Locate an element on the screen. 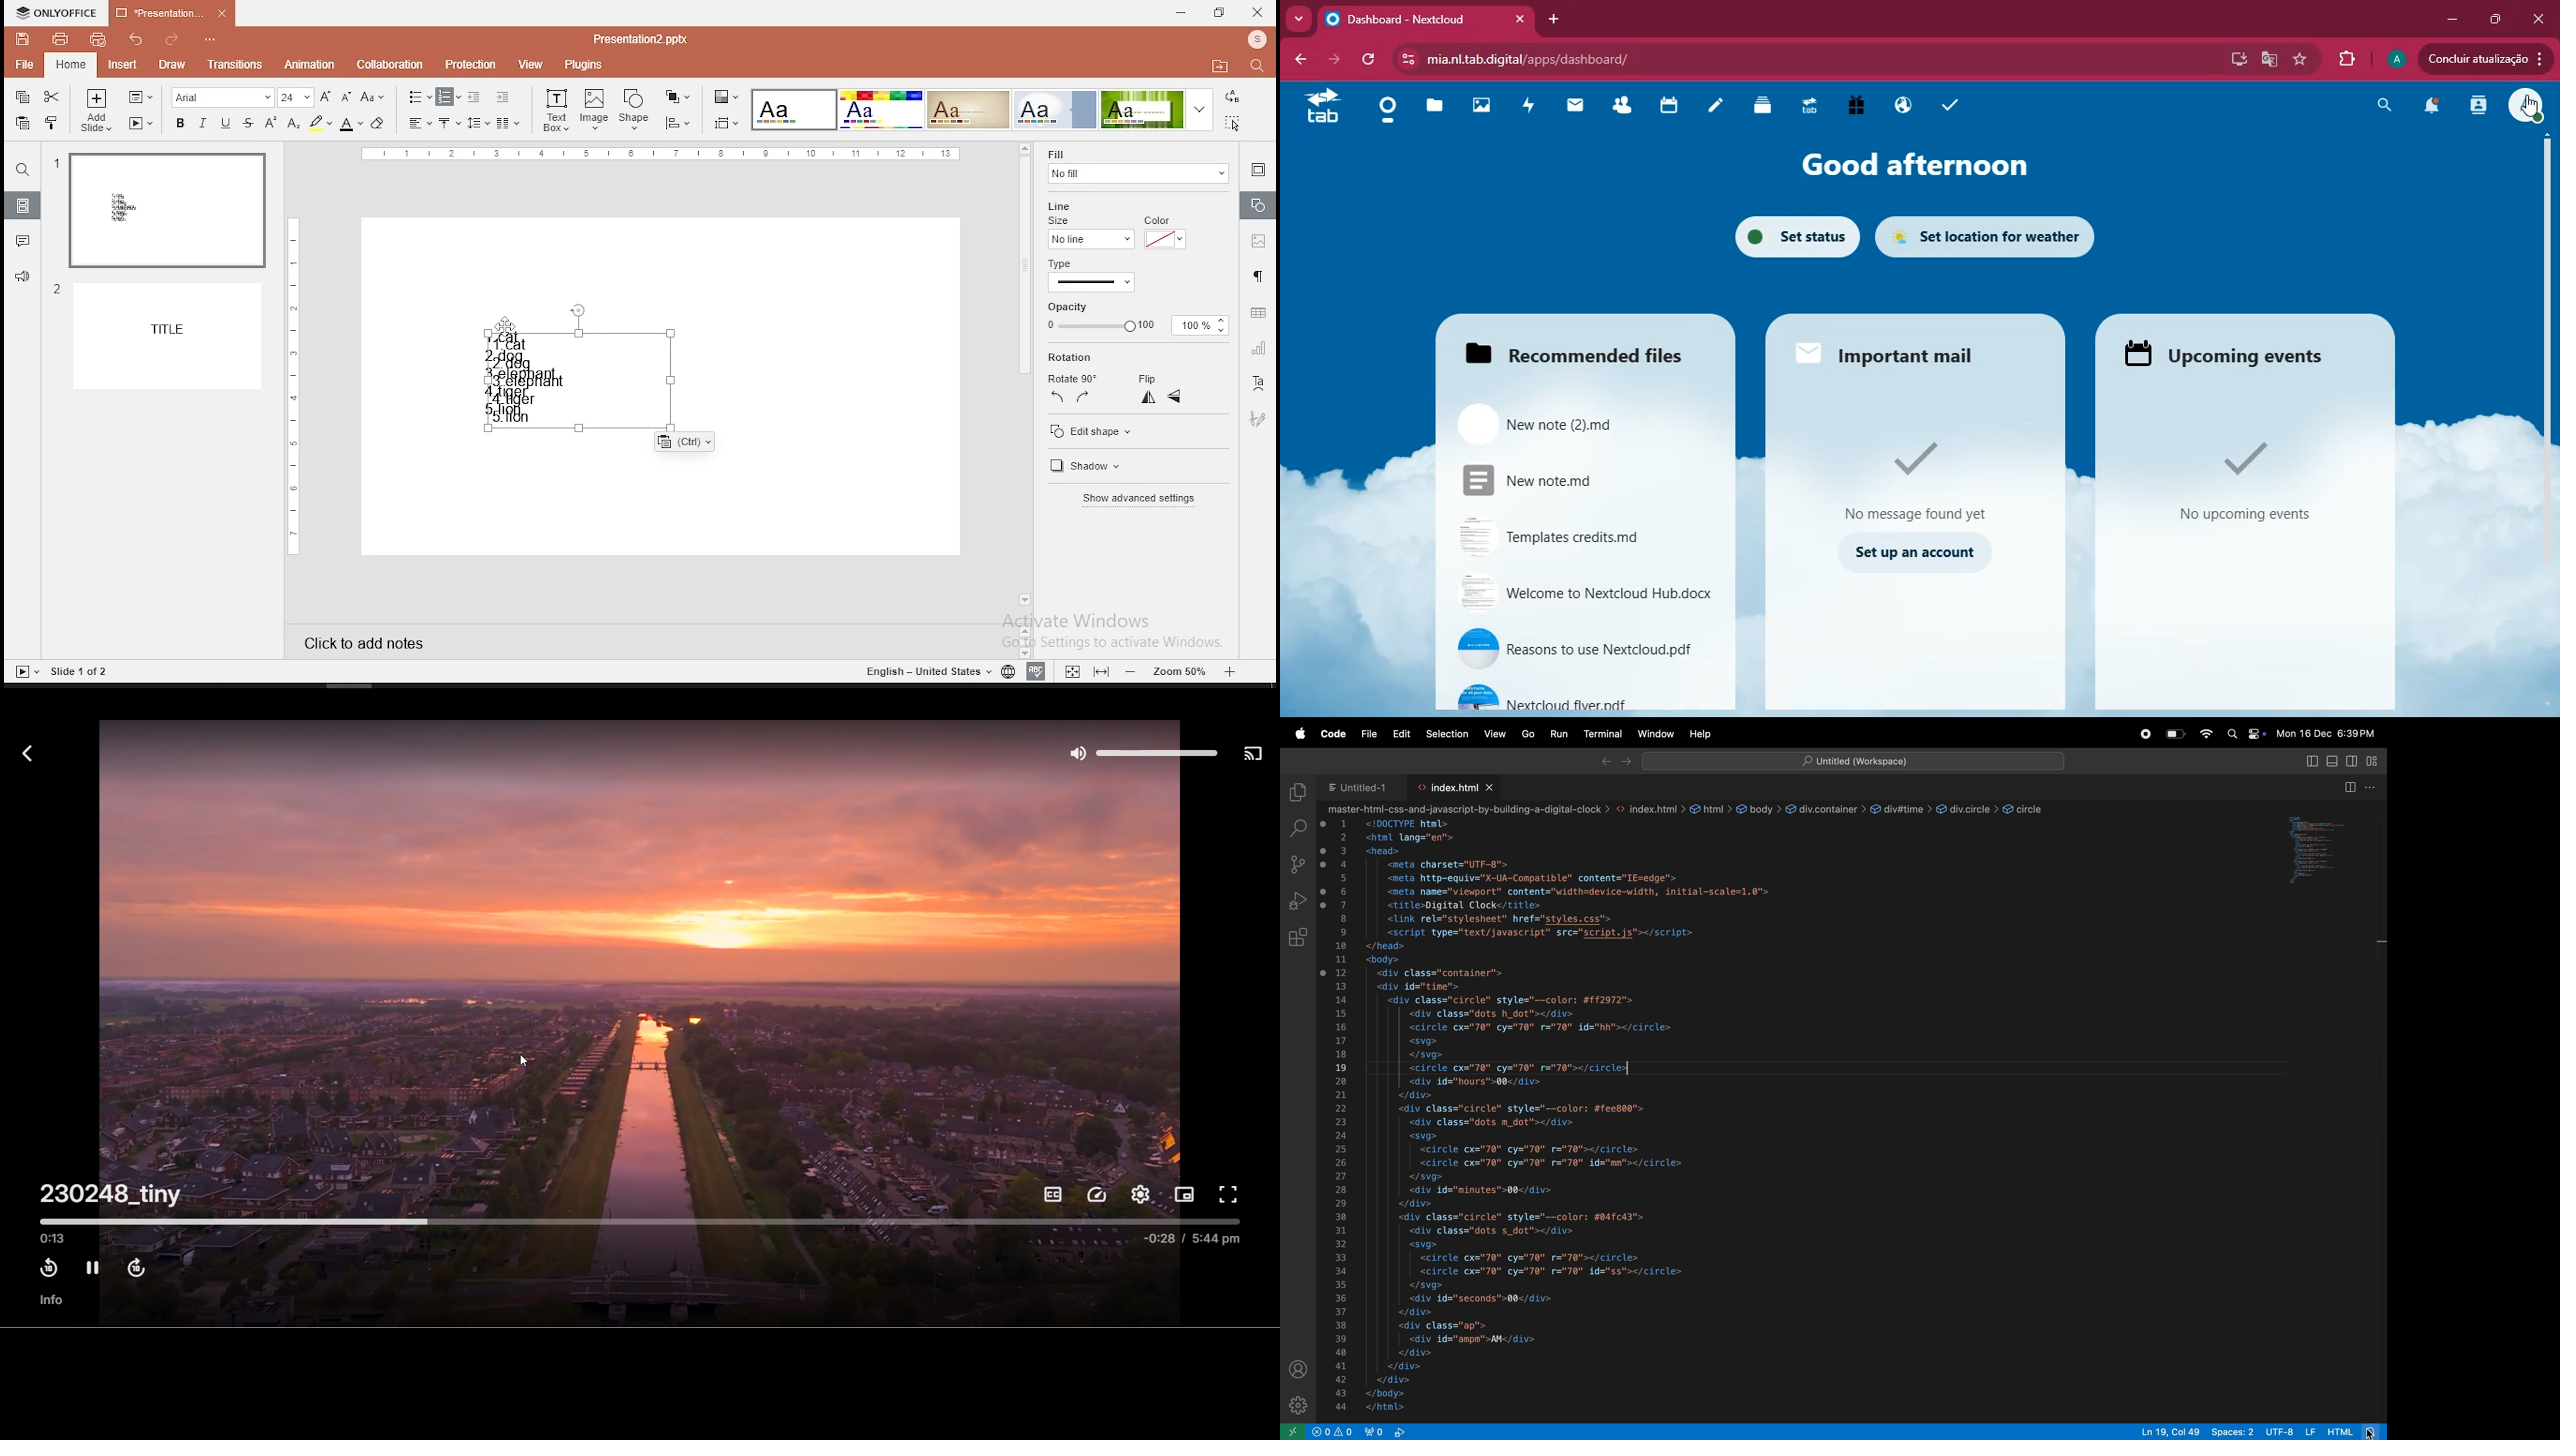 The width and height of the screenshot is (2576, 1456). decrease font size is located at coordinates (344, 95).